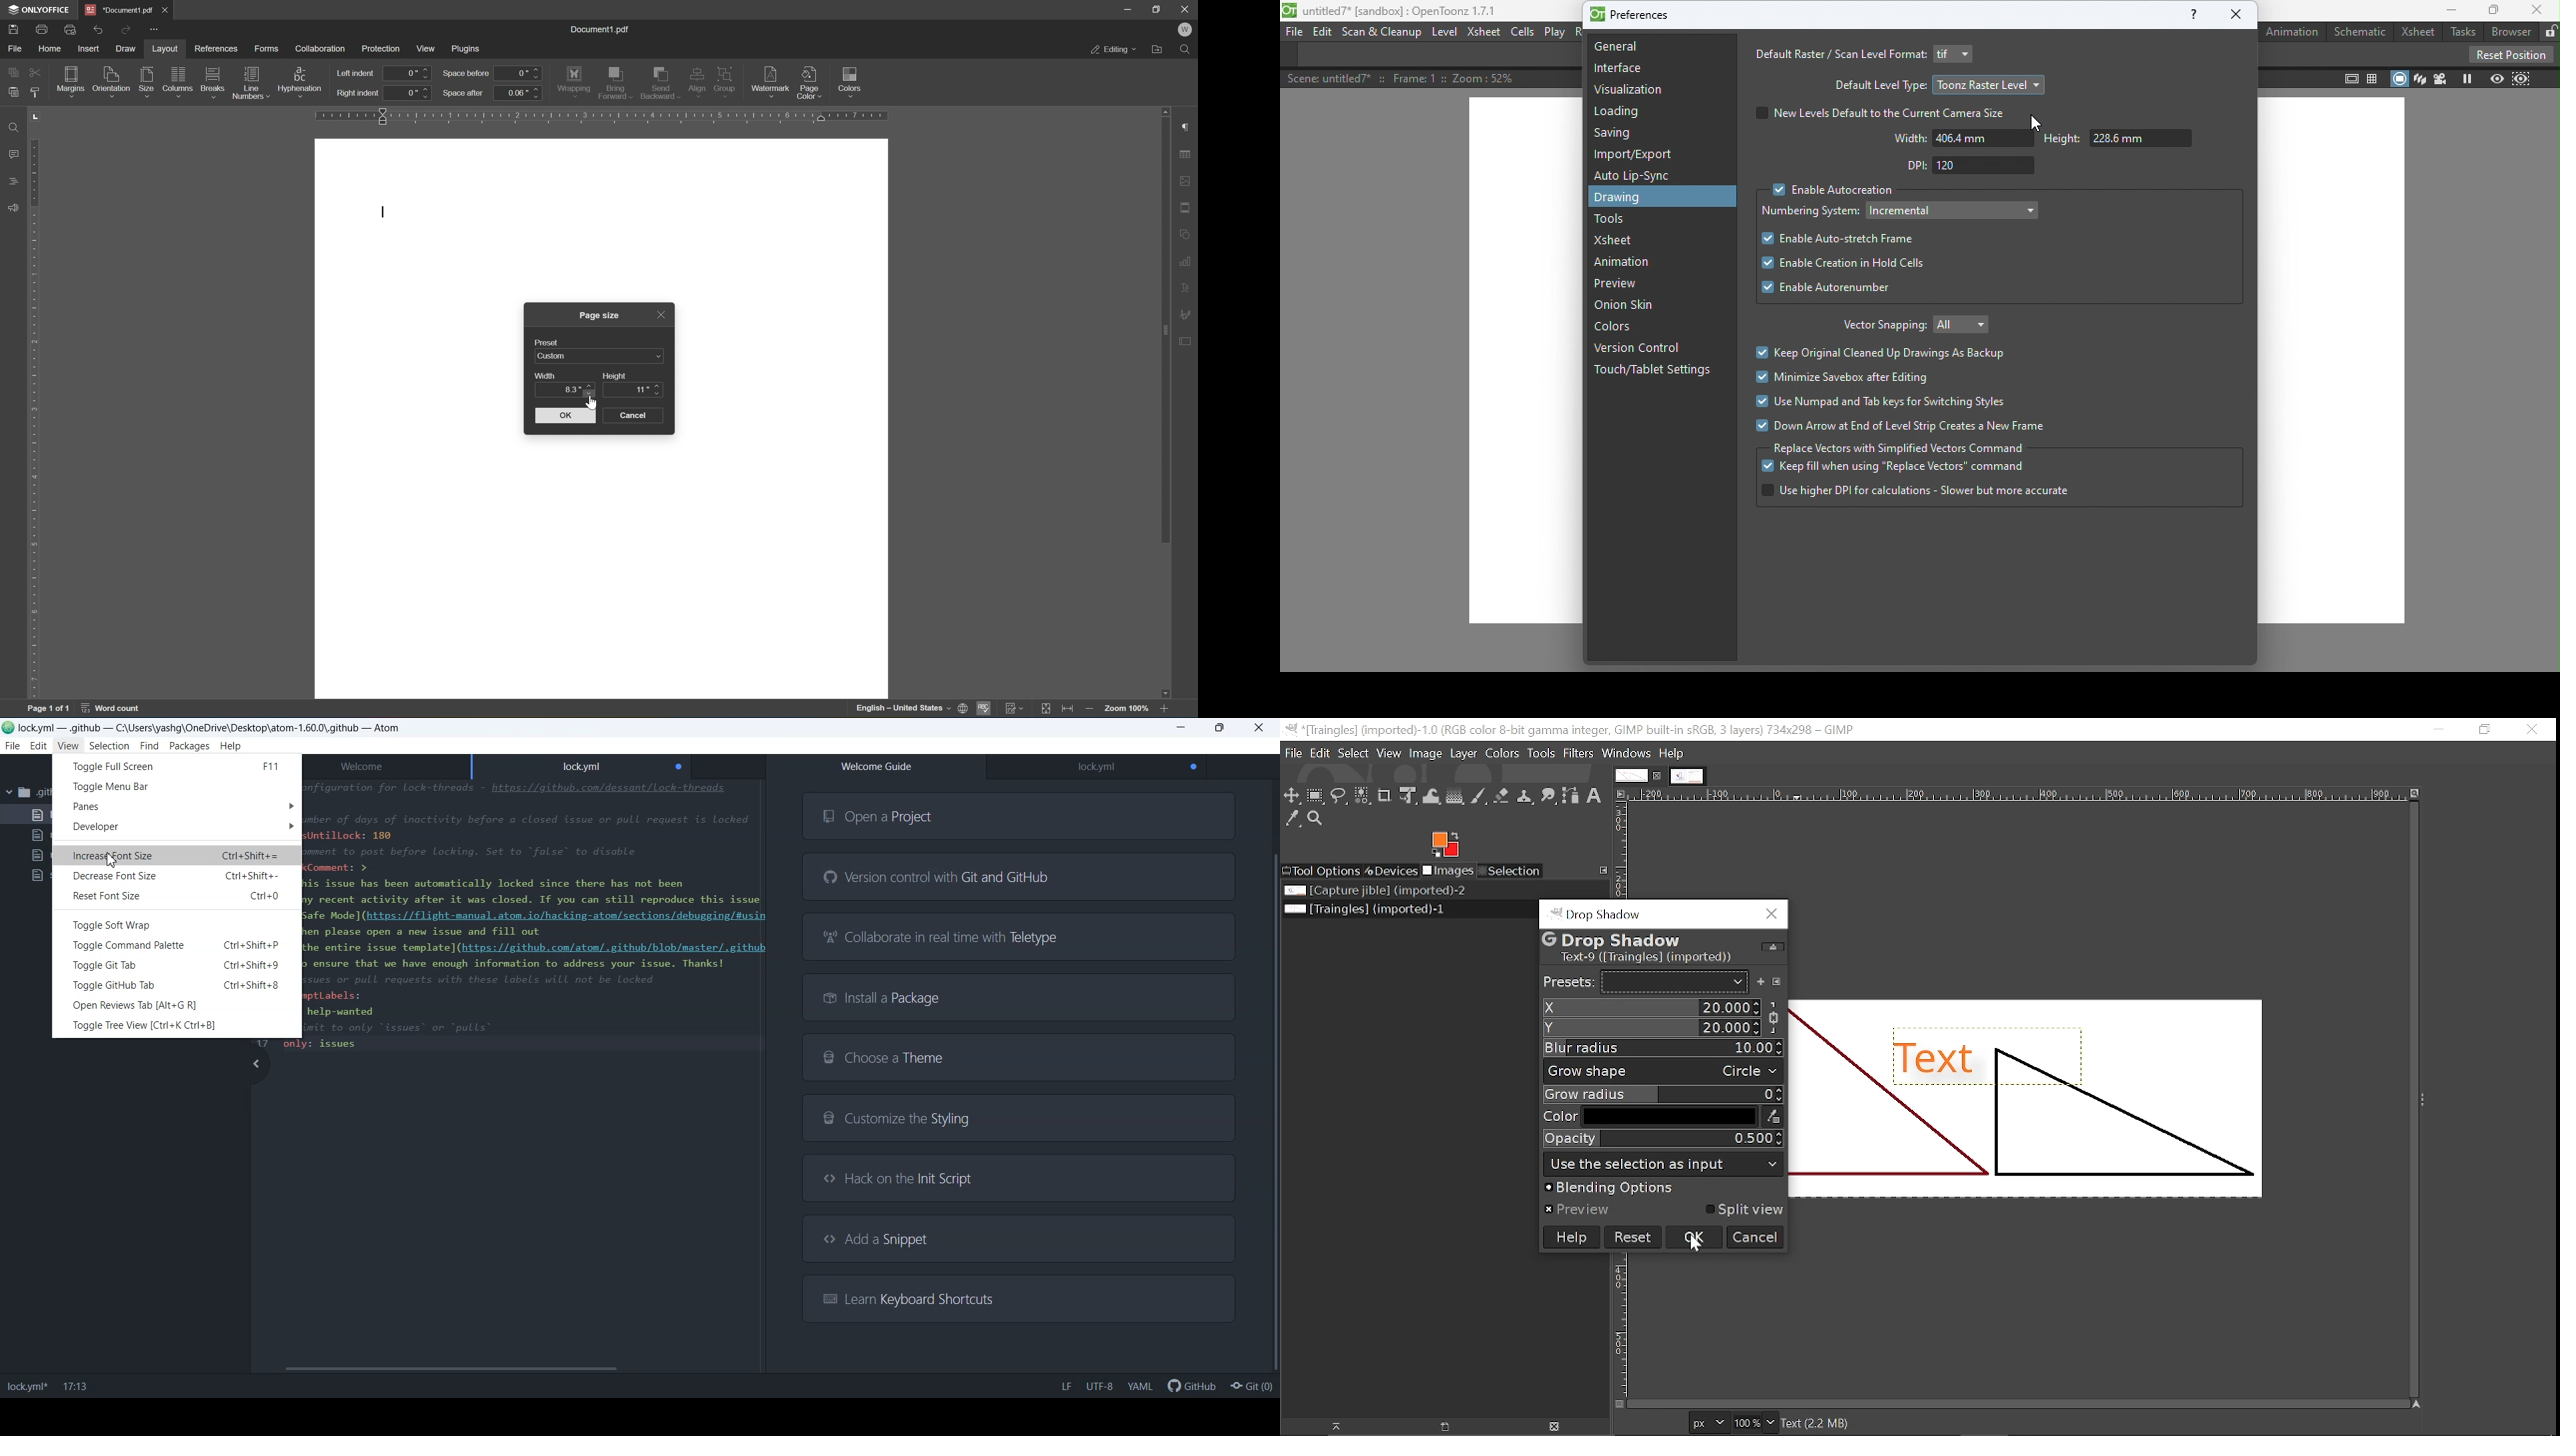 This screenshot has width=2576, height=1456. I want to click on zoom 100%, so click(1125, 709).